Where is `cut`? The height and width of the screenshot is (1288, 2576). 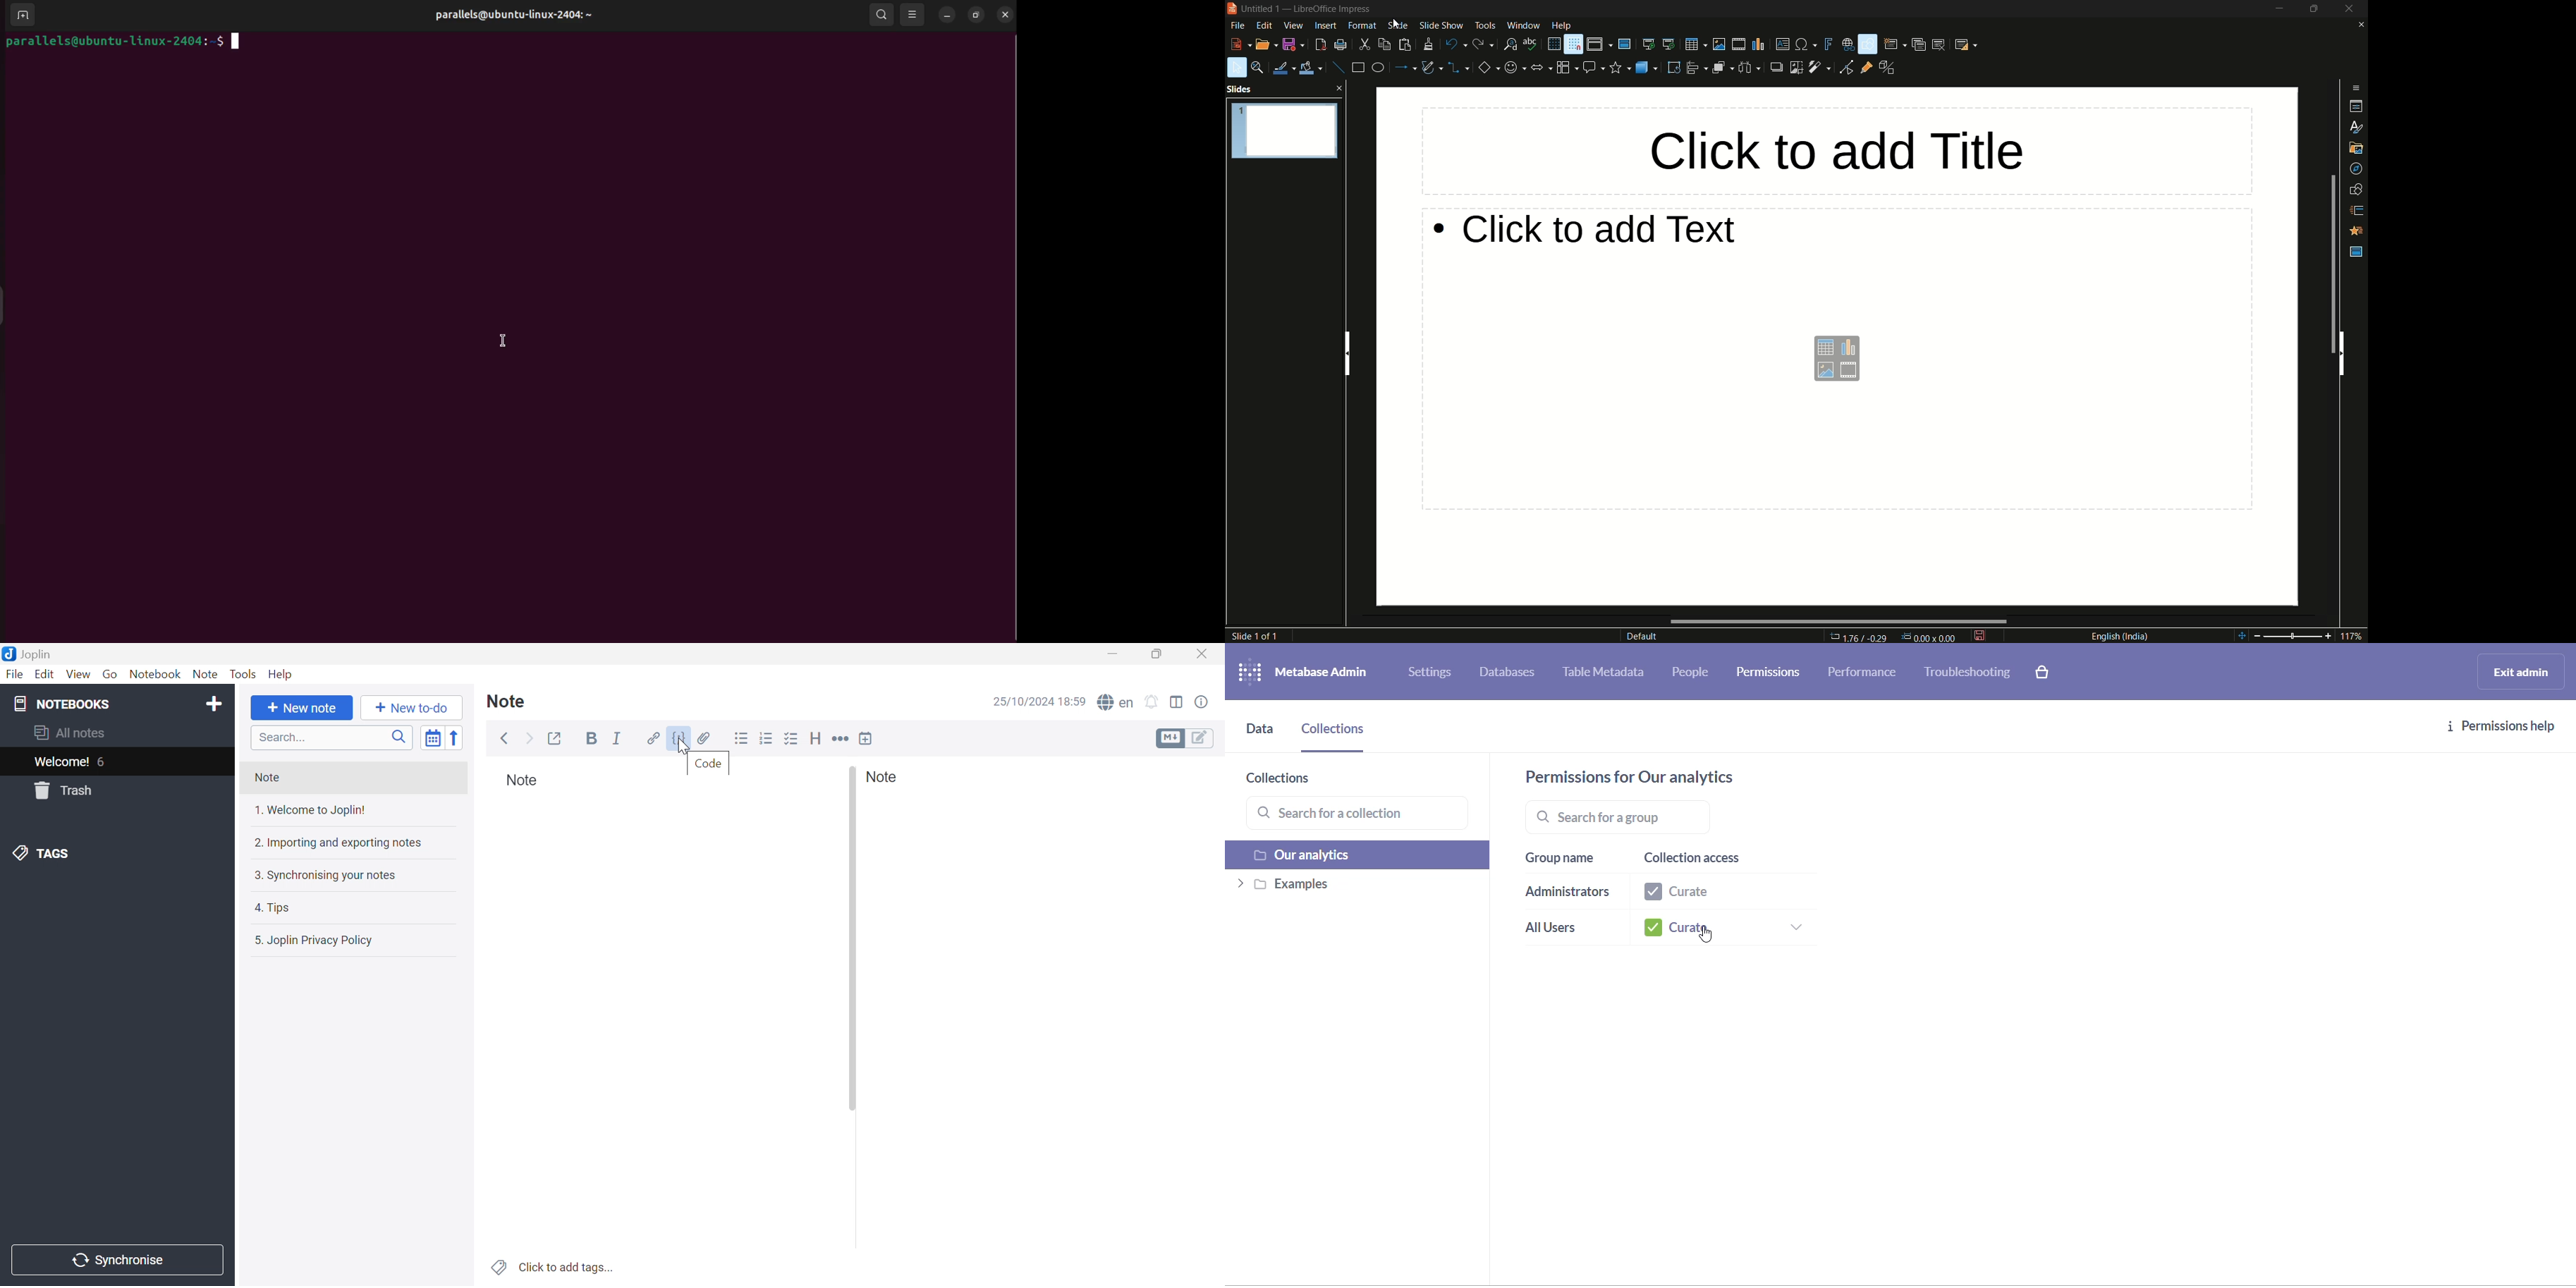 cut is located at coordinates (1363, 45).